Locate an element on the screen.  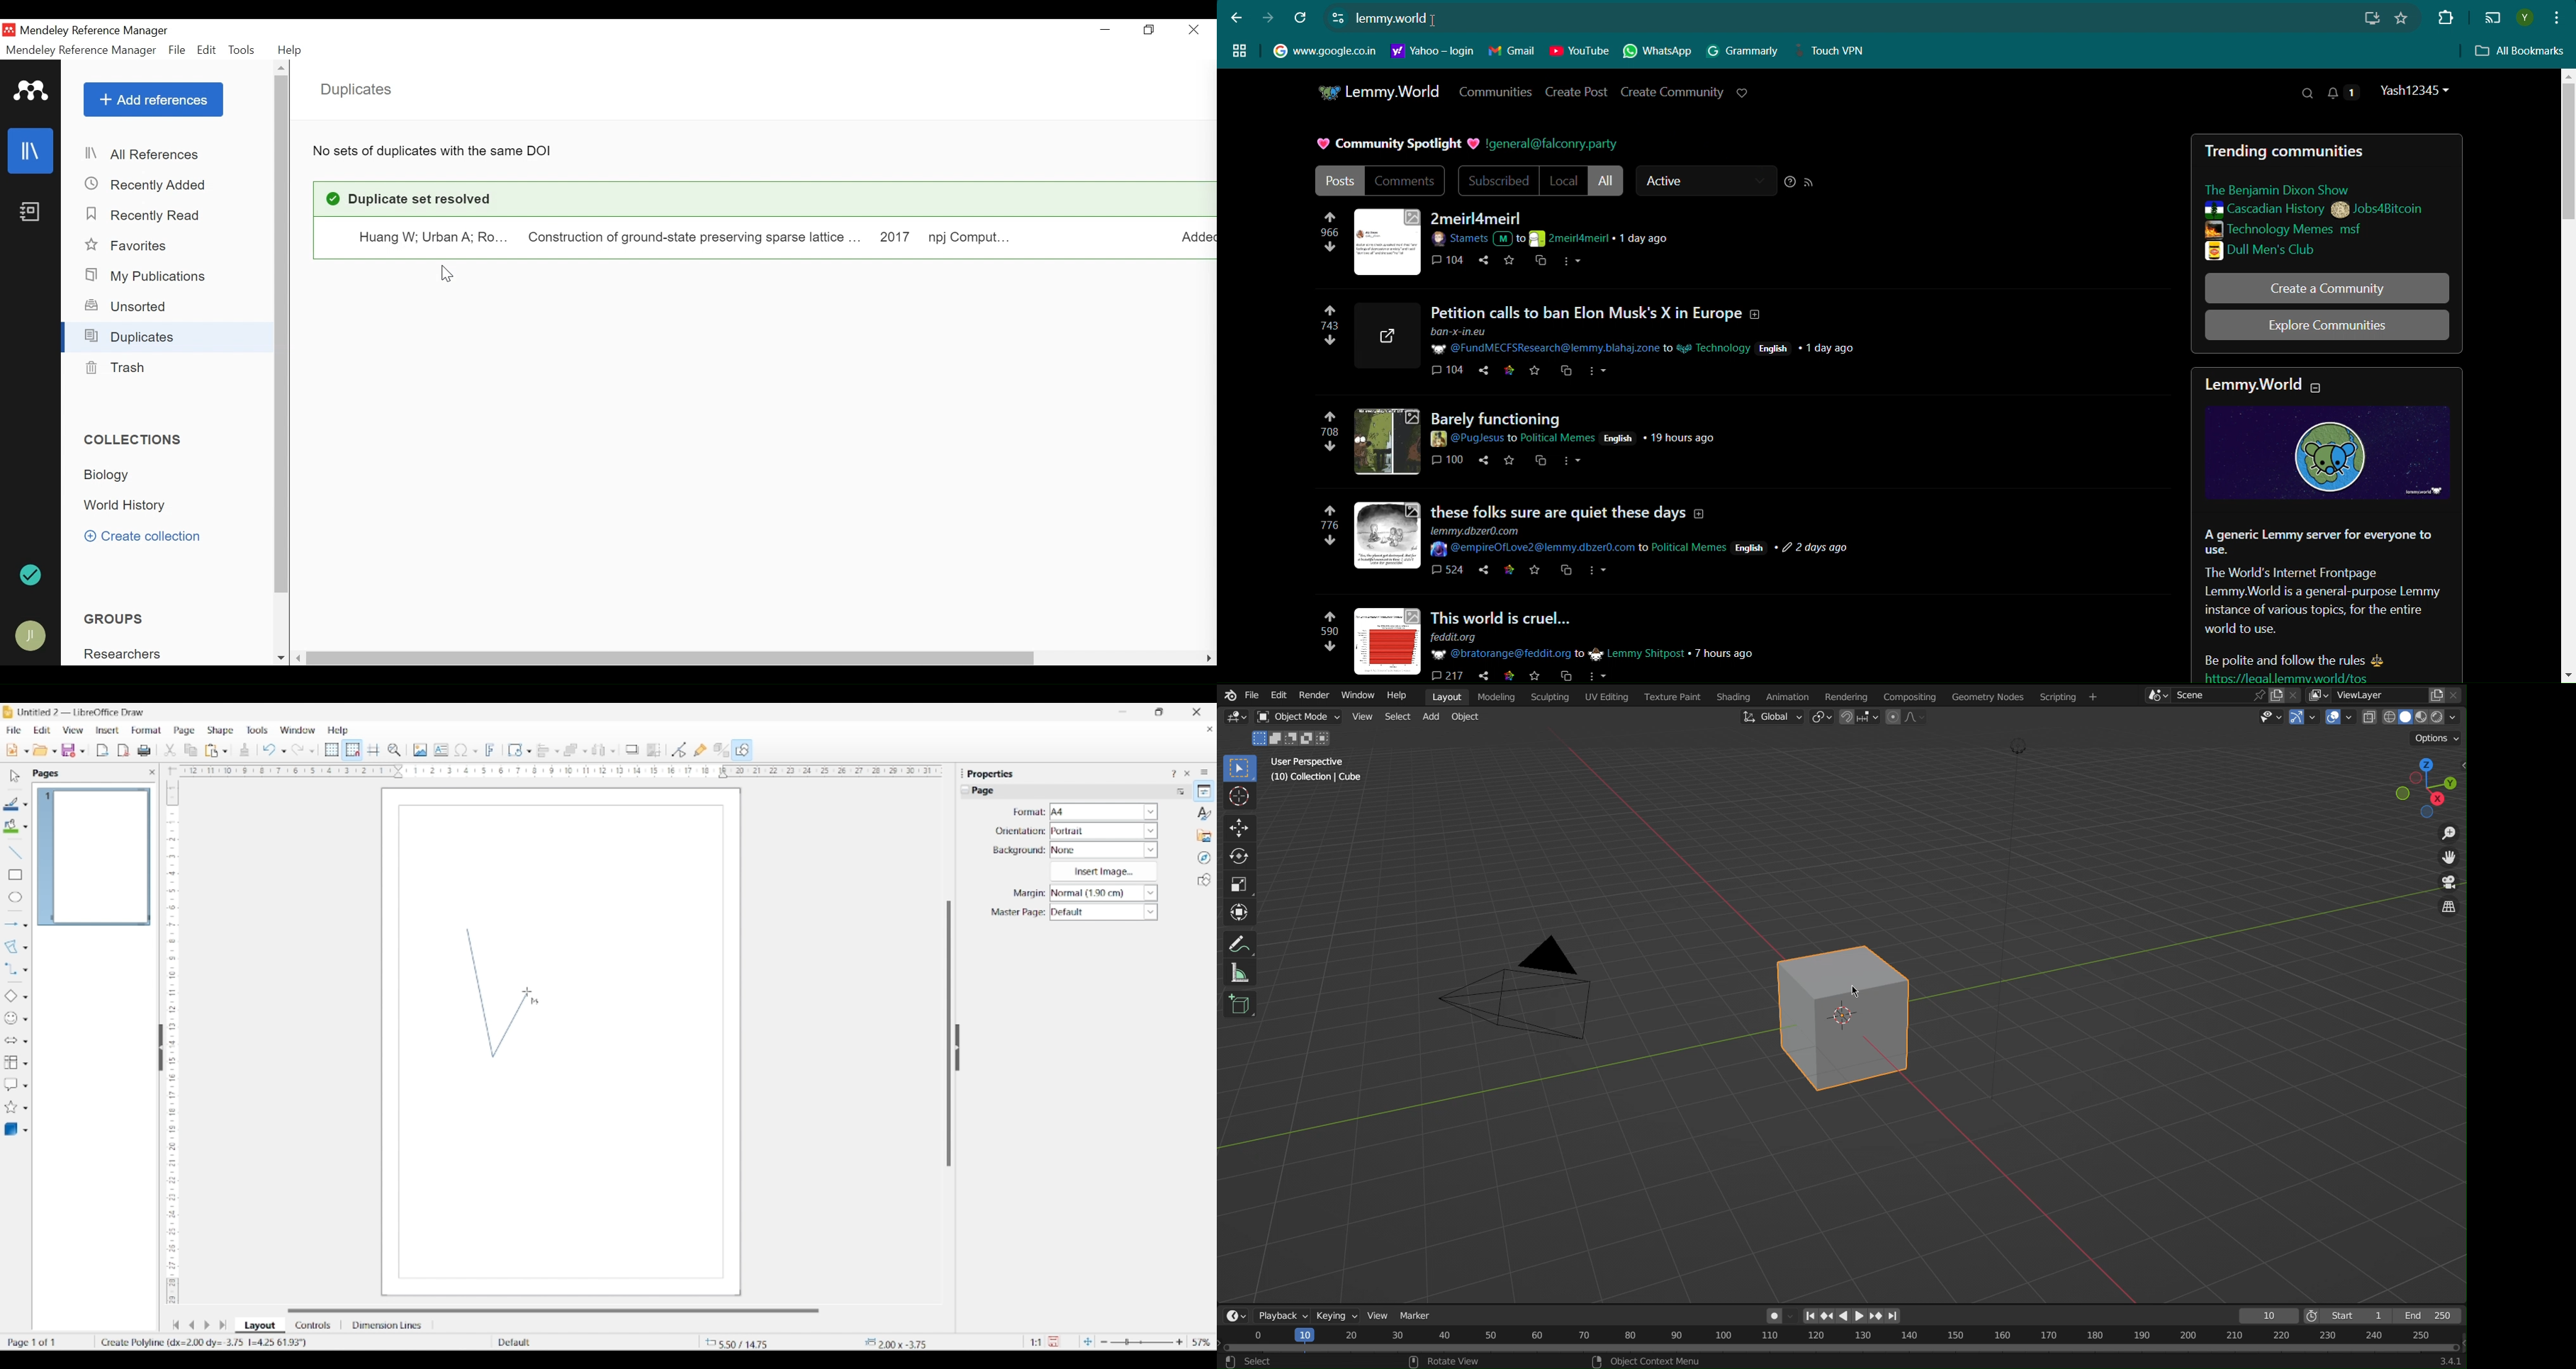
Polygon symbol is located at coordinates (535, 1001).